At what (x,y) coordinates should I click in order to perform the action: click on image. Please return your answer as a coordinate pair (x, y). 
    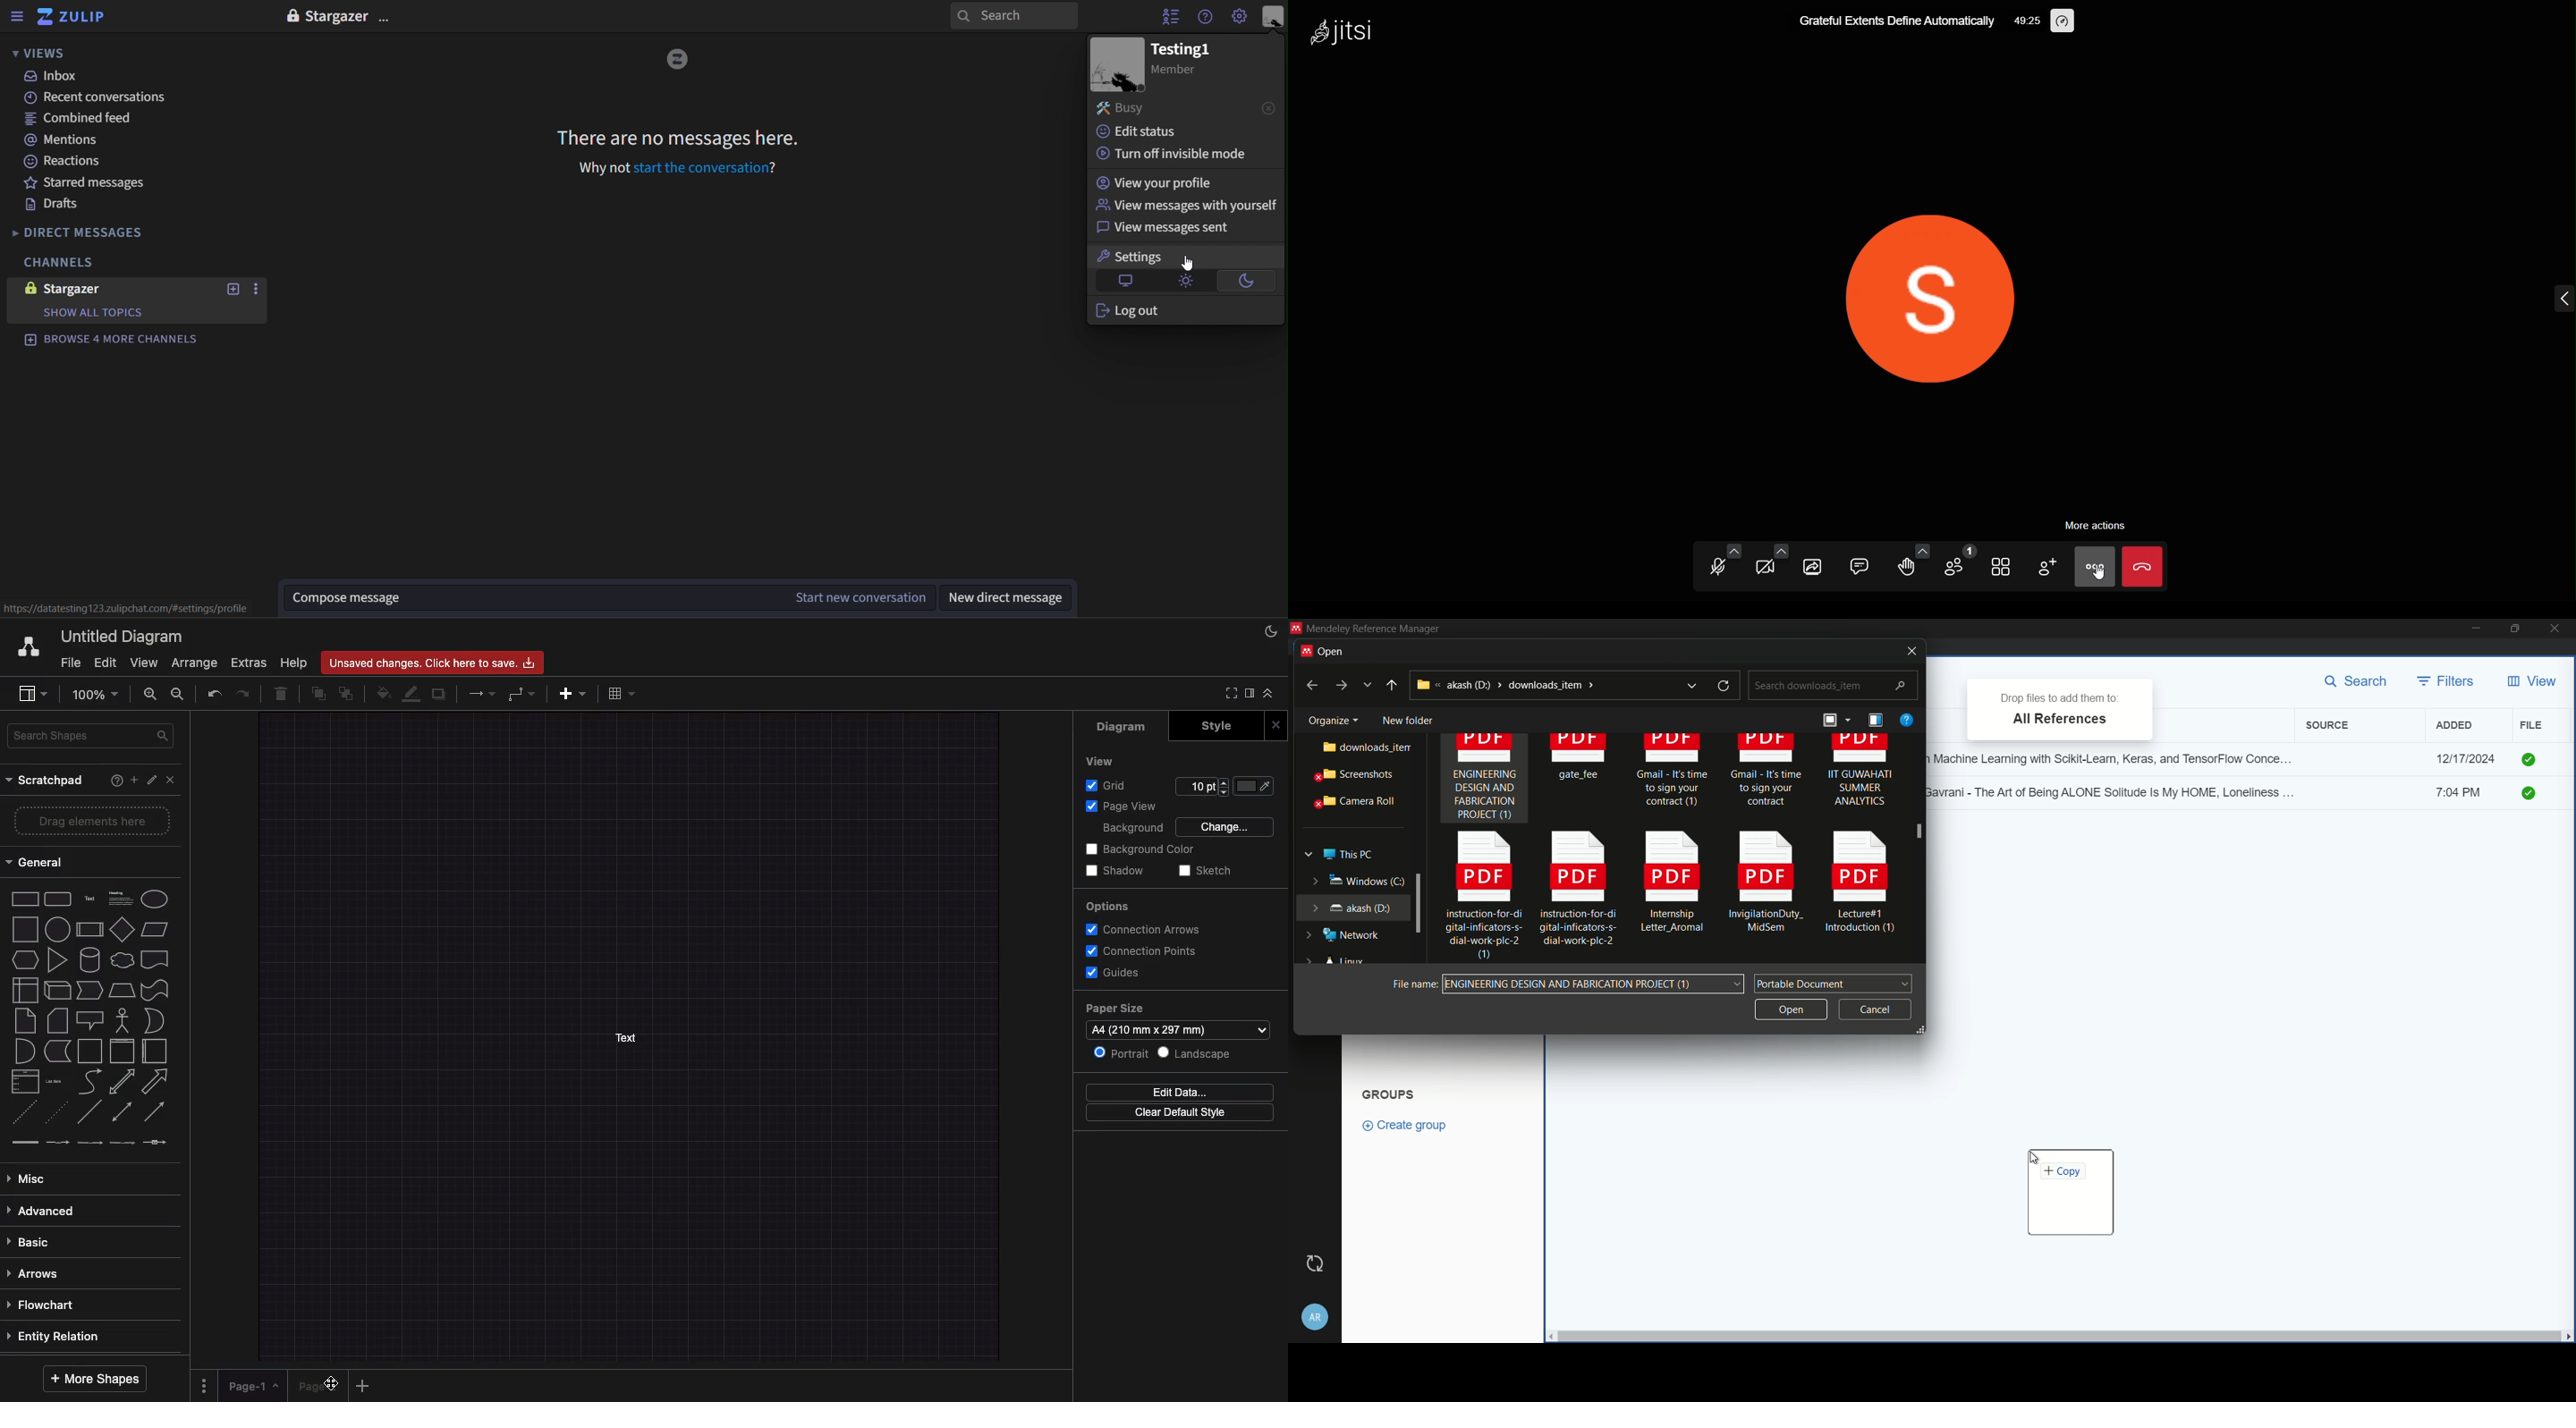
    Looking at the image, I should click on (1120, 64).